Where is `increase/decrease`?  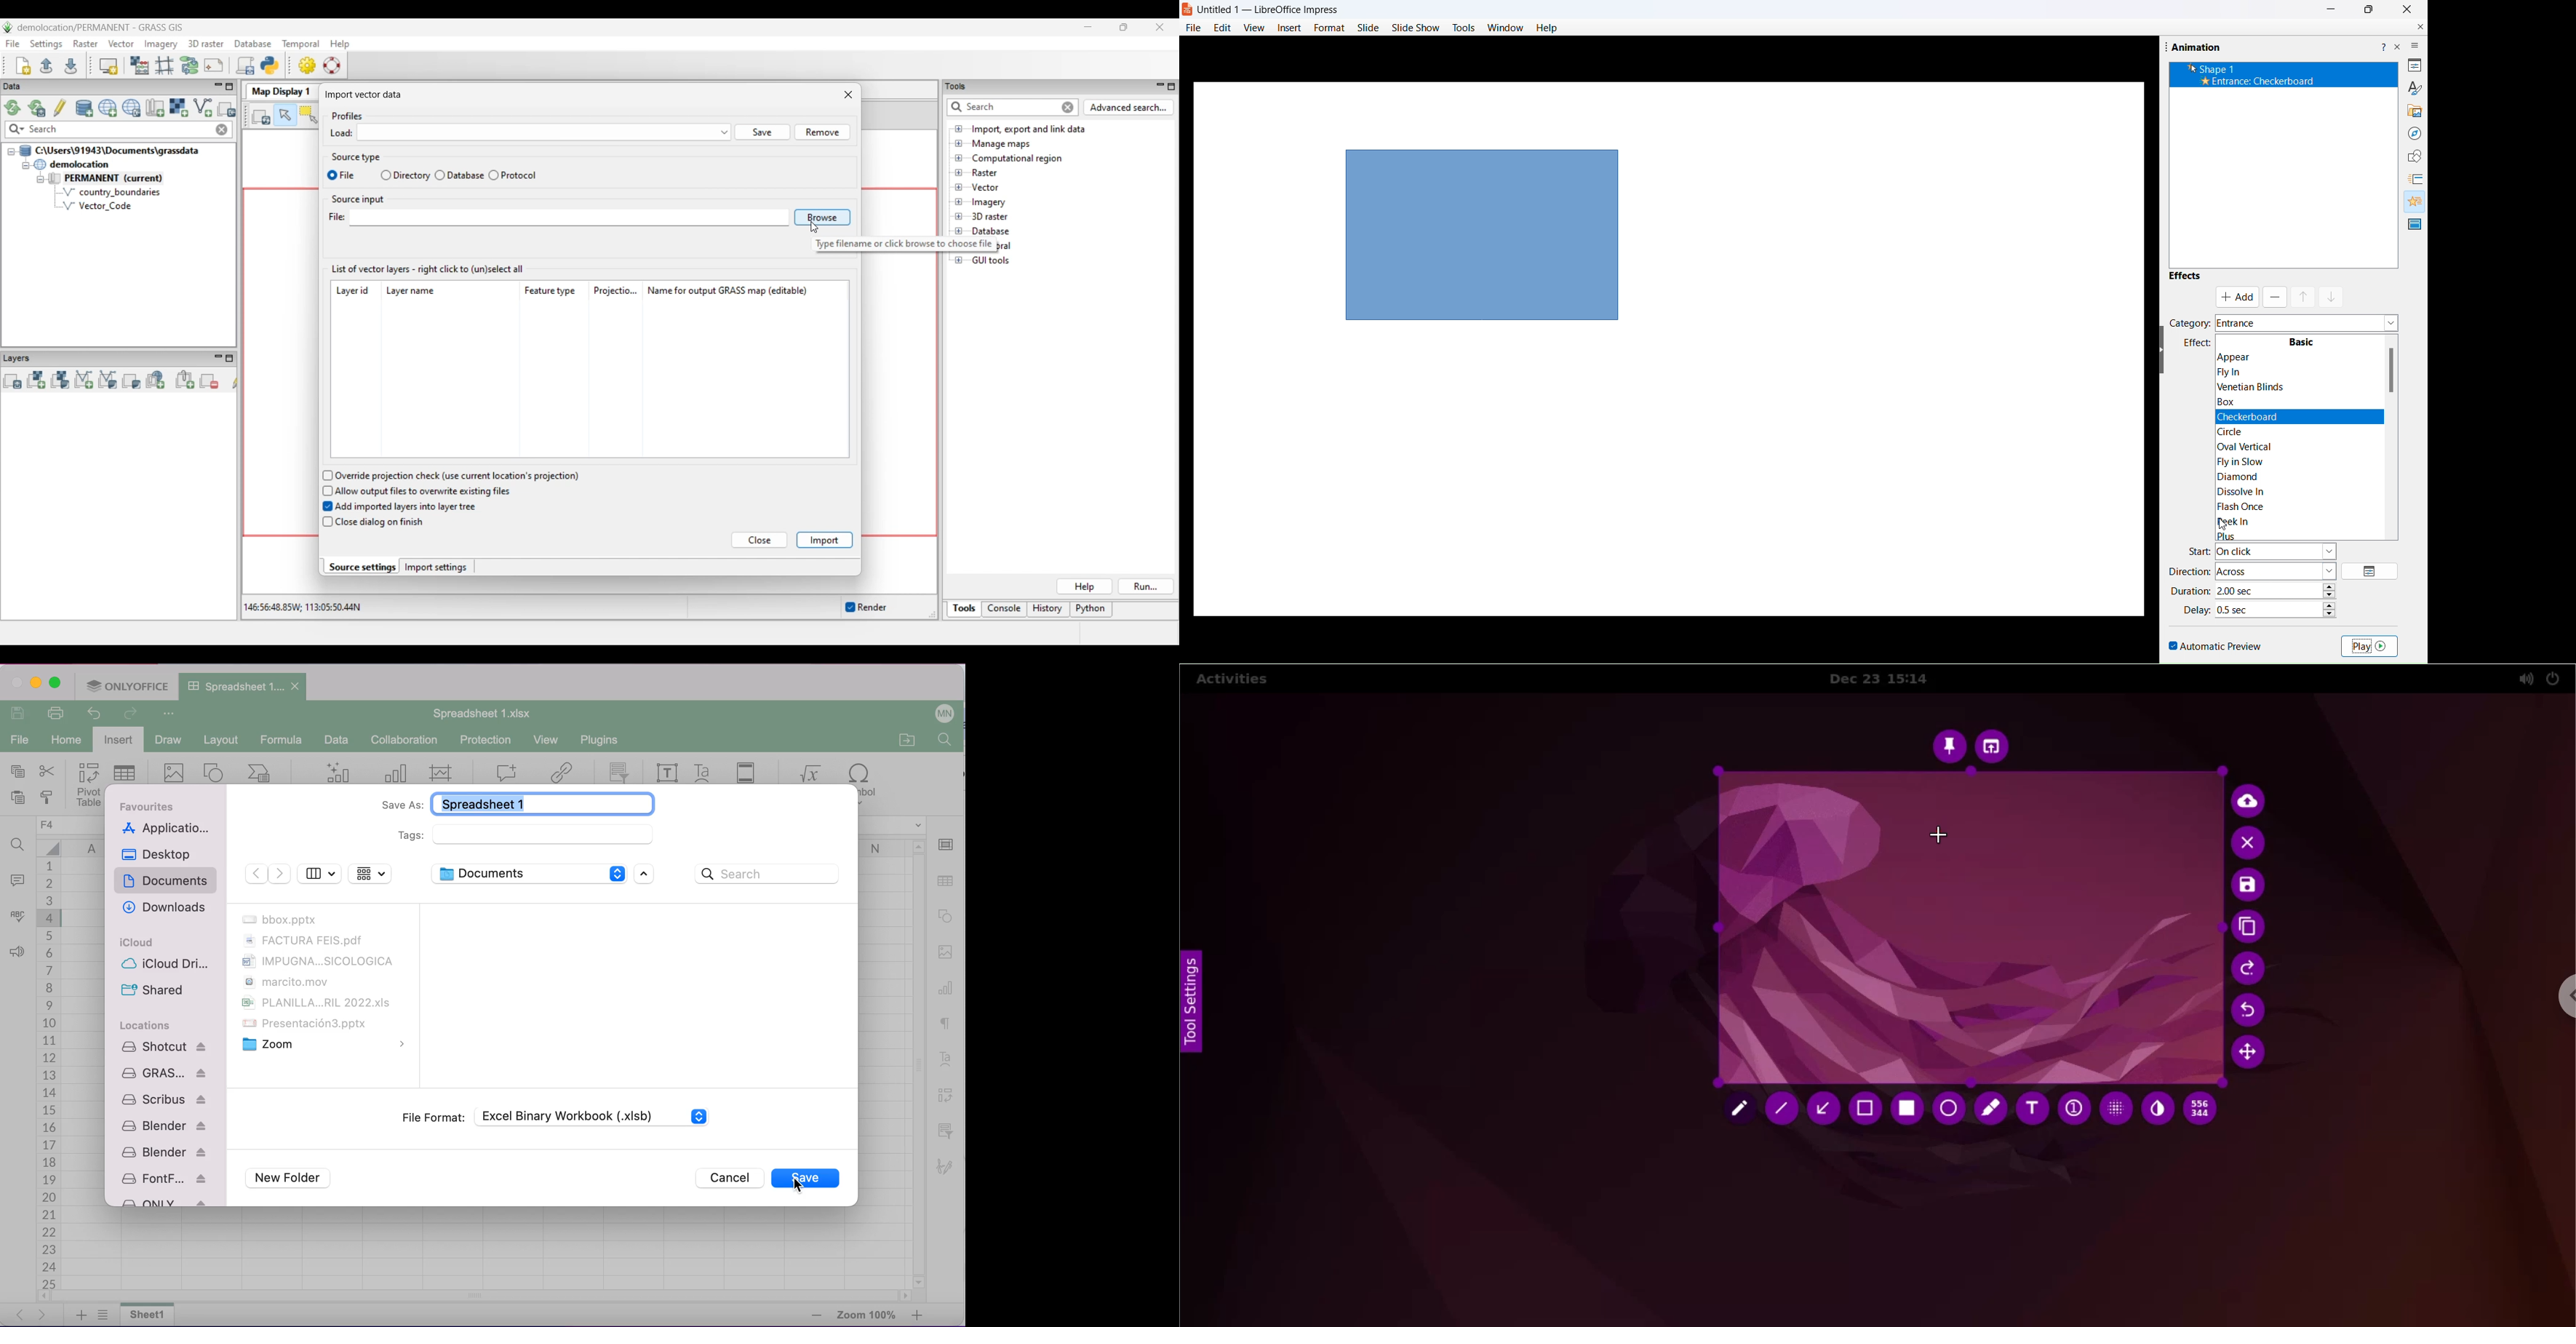
increase/decrease is located at coordinates (2332, 589).